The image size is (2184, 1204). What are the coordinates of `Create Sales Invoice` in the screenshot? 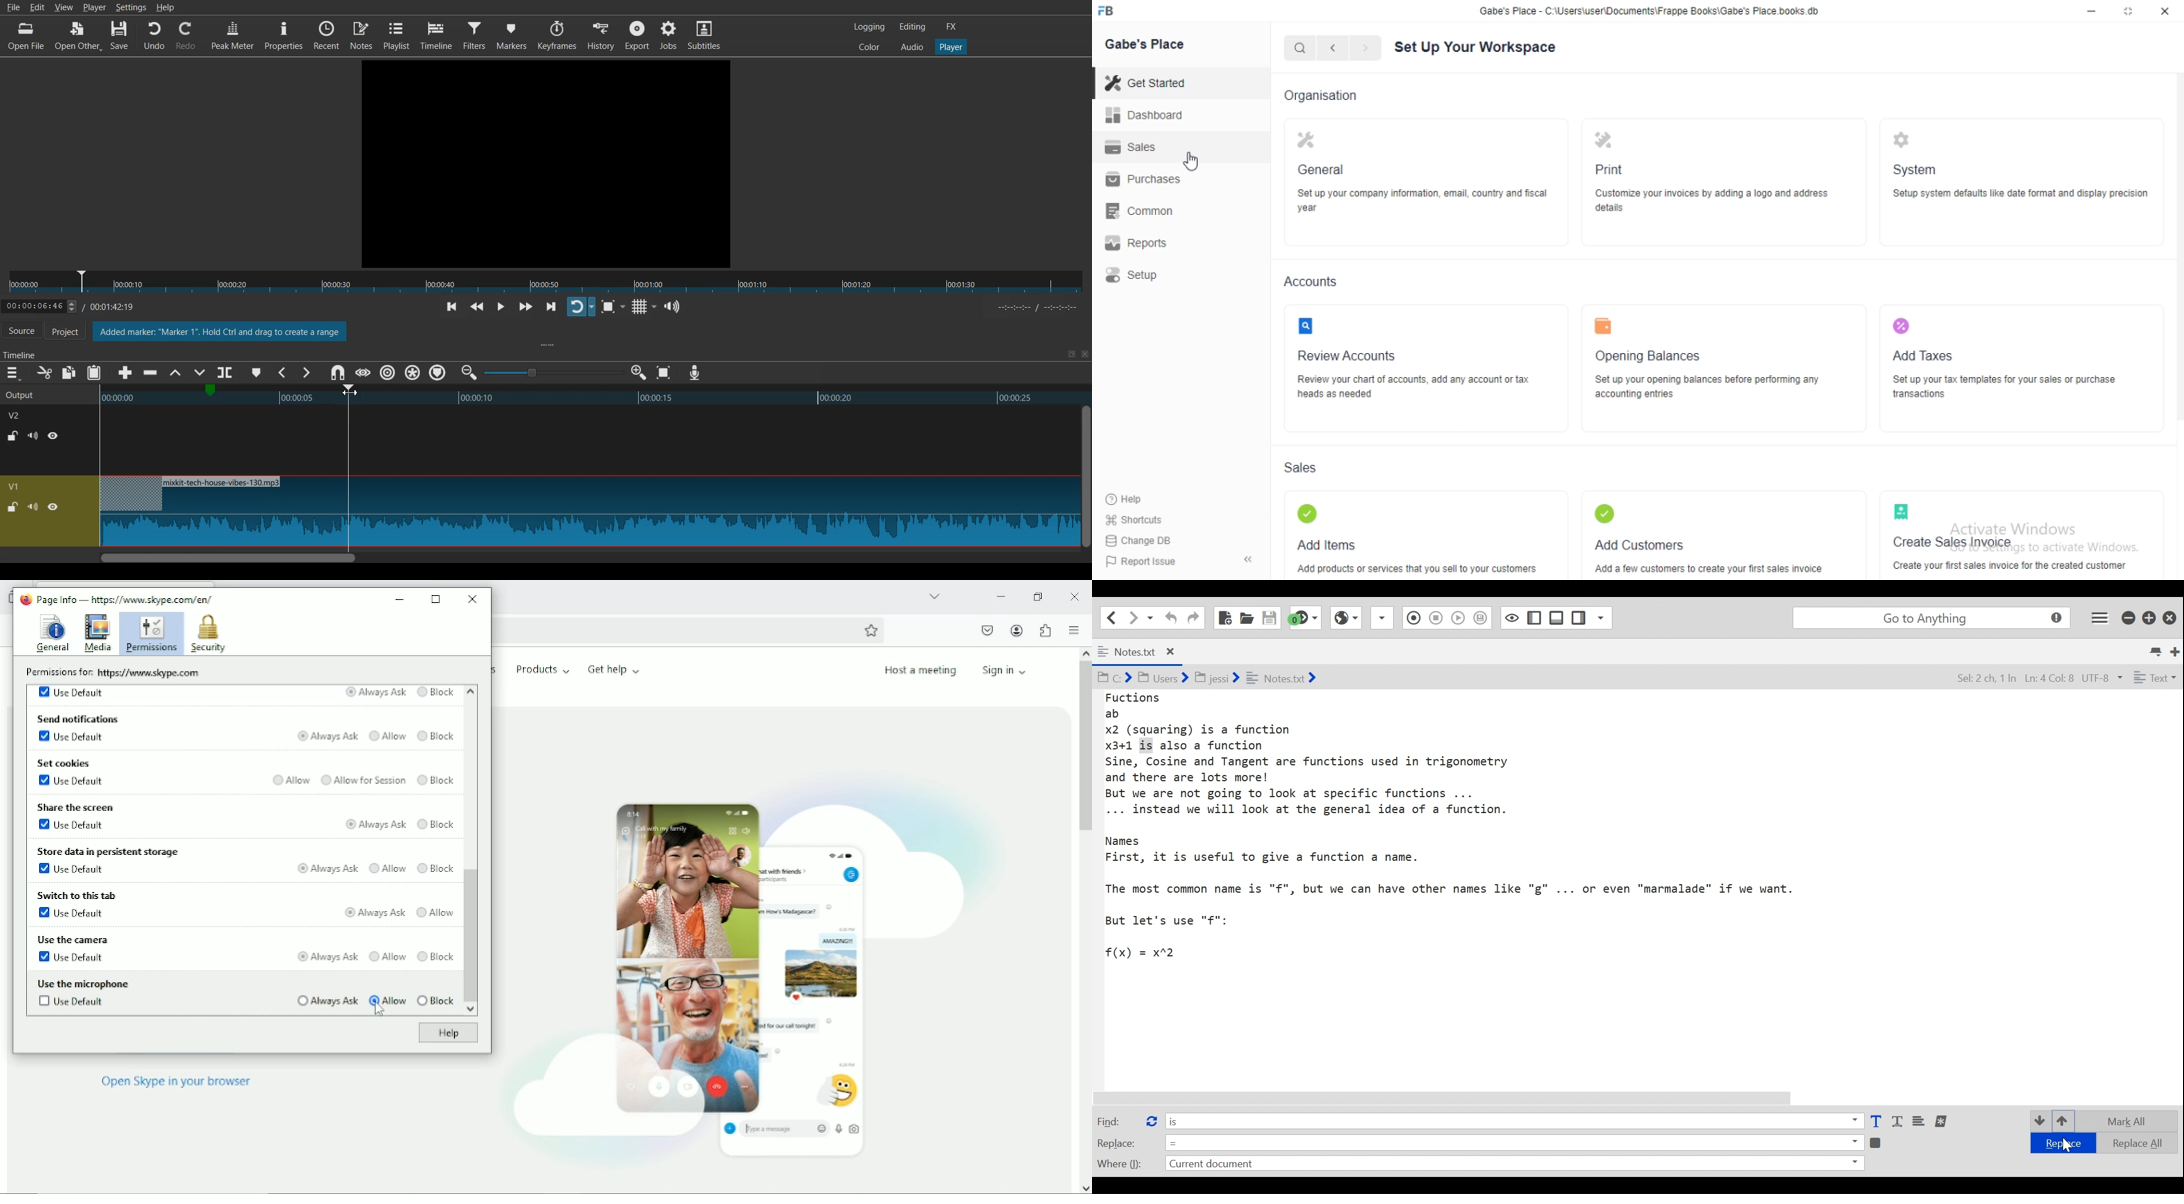 It's located at (1953, 521).